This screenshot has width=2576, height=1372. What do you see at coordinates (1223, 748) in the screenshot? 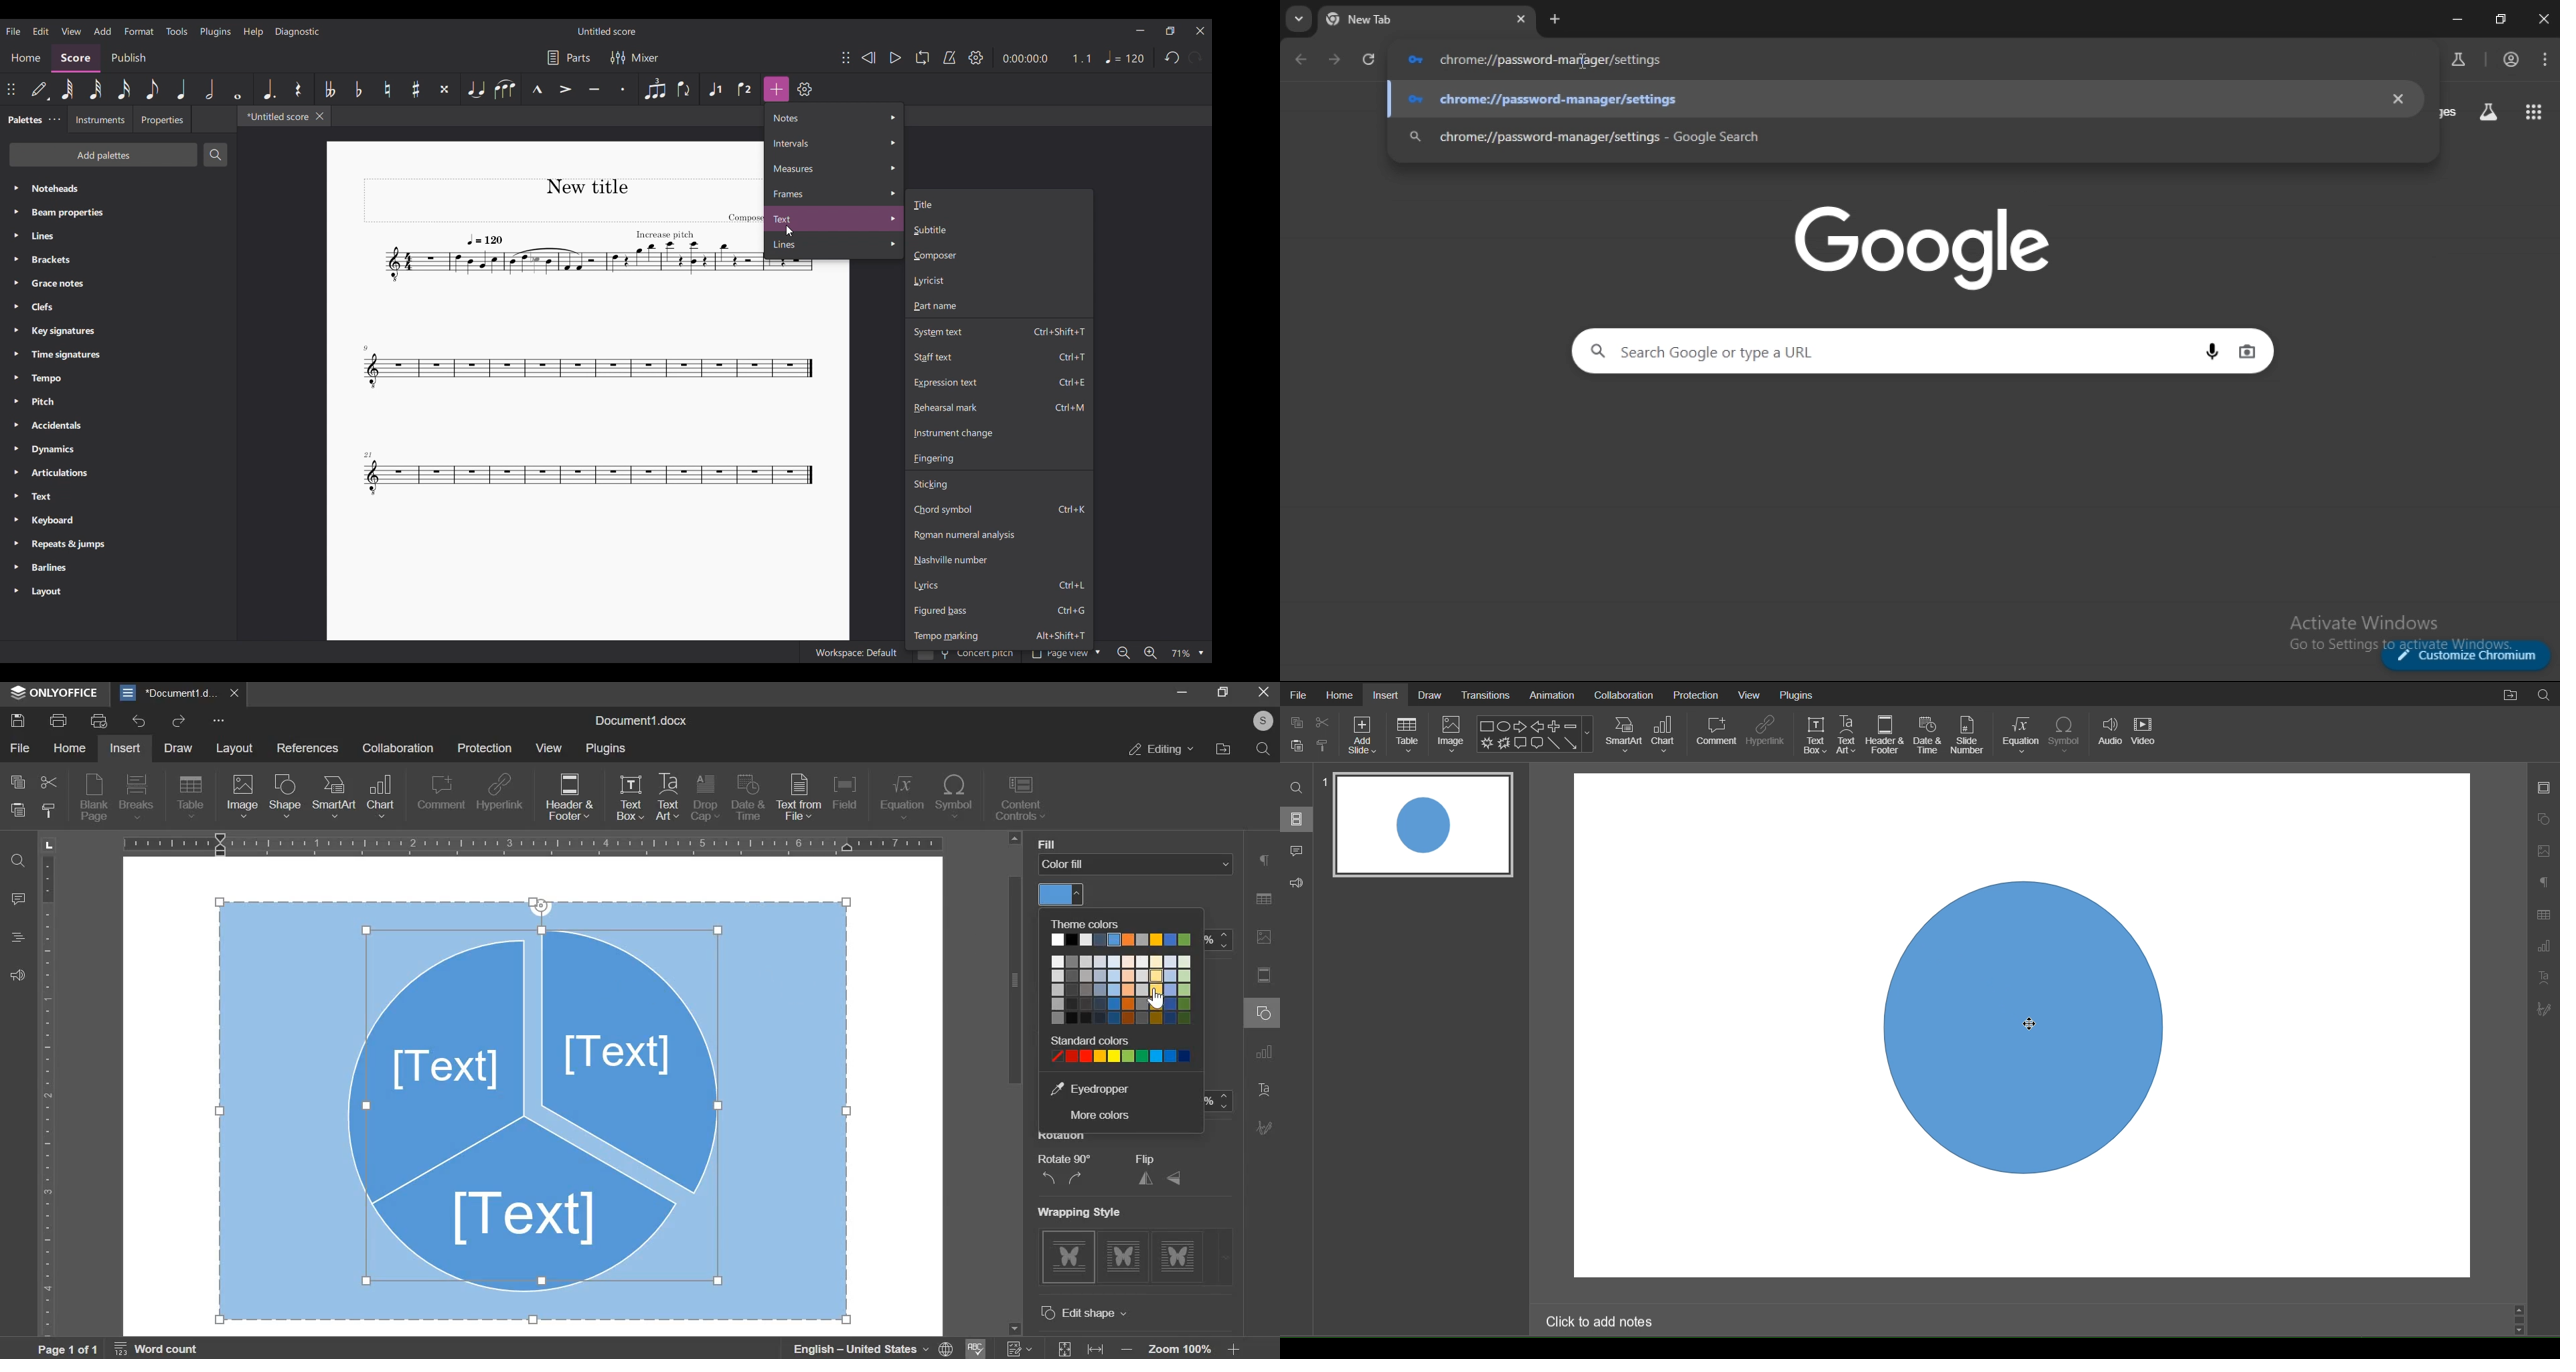
I see `file location` at bounding box center [1223, 748].